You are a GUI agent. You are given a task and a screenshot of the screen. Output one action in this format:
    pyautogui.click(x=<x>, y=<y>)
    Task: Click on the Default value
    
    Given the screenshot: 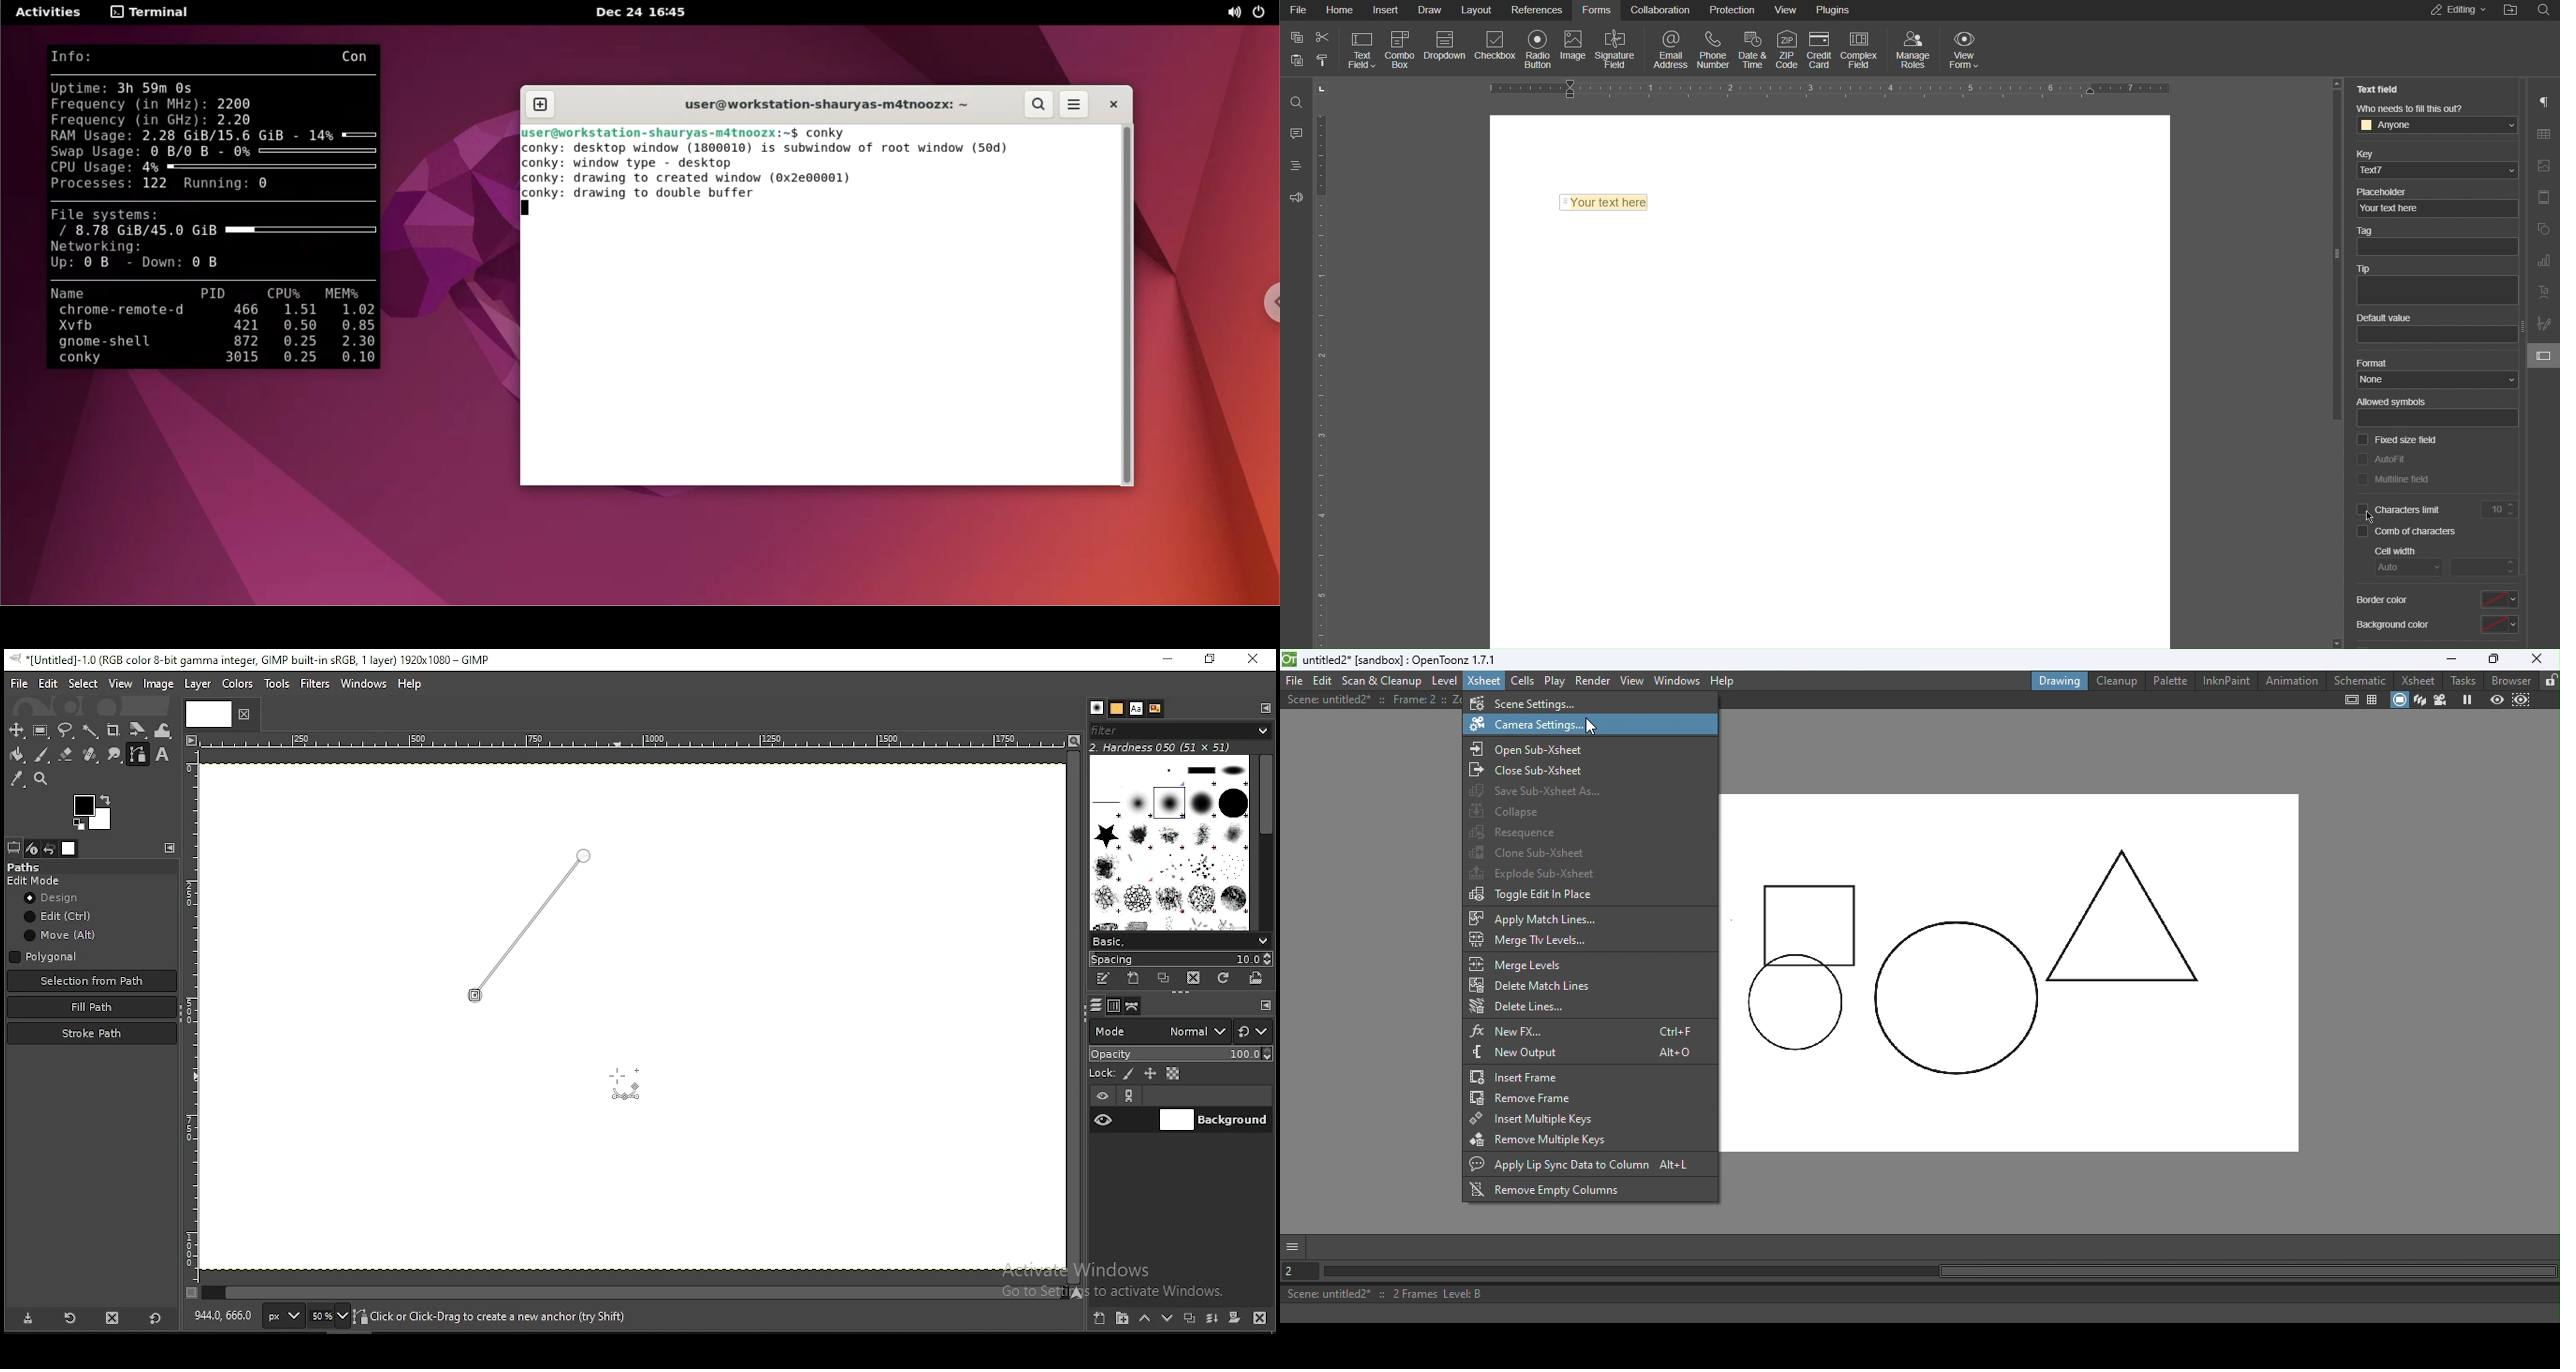 What is the action you would take?
    pyautogui.click(x=2439, y=330)
    